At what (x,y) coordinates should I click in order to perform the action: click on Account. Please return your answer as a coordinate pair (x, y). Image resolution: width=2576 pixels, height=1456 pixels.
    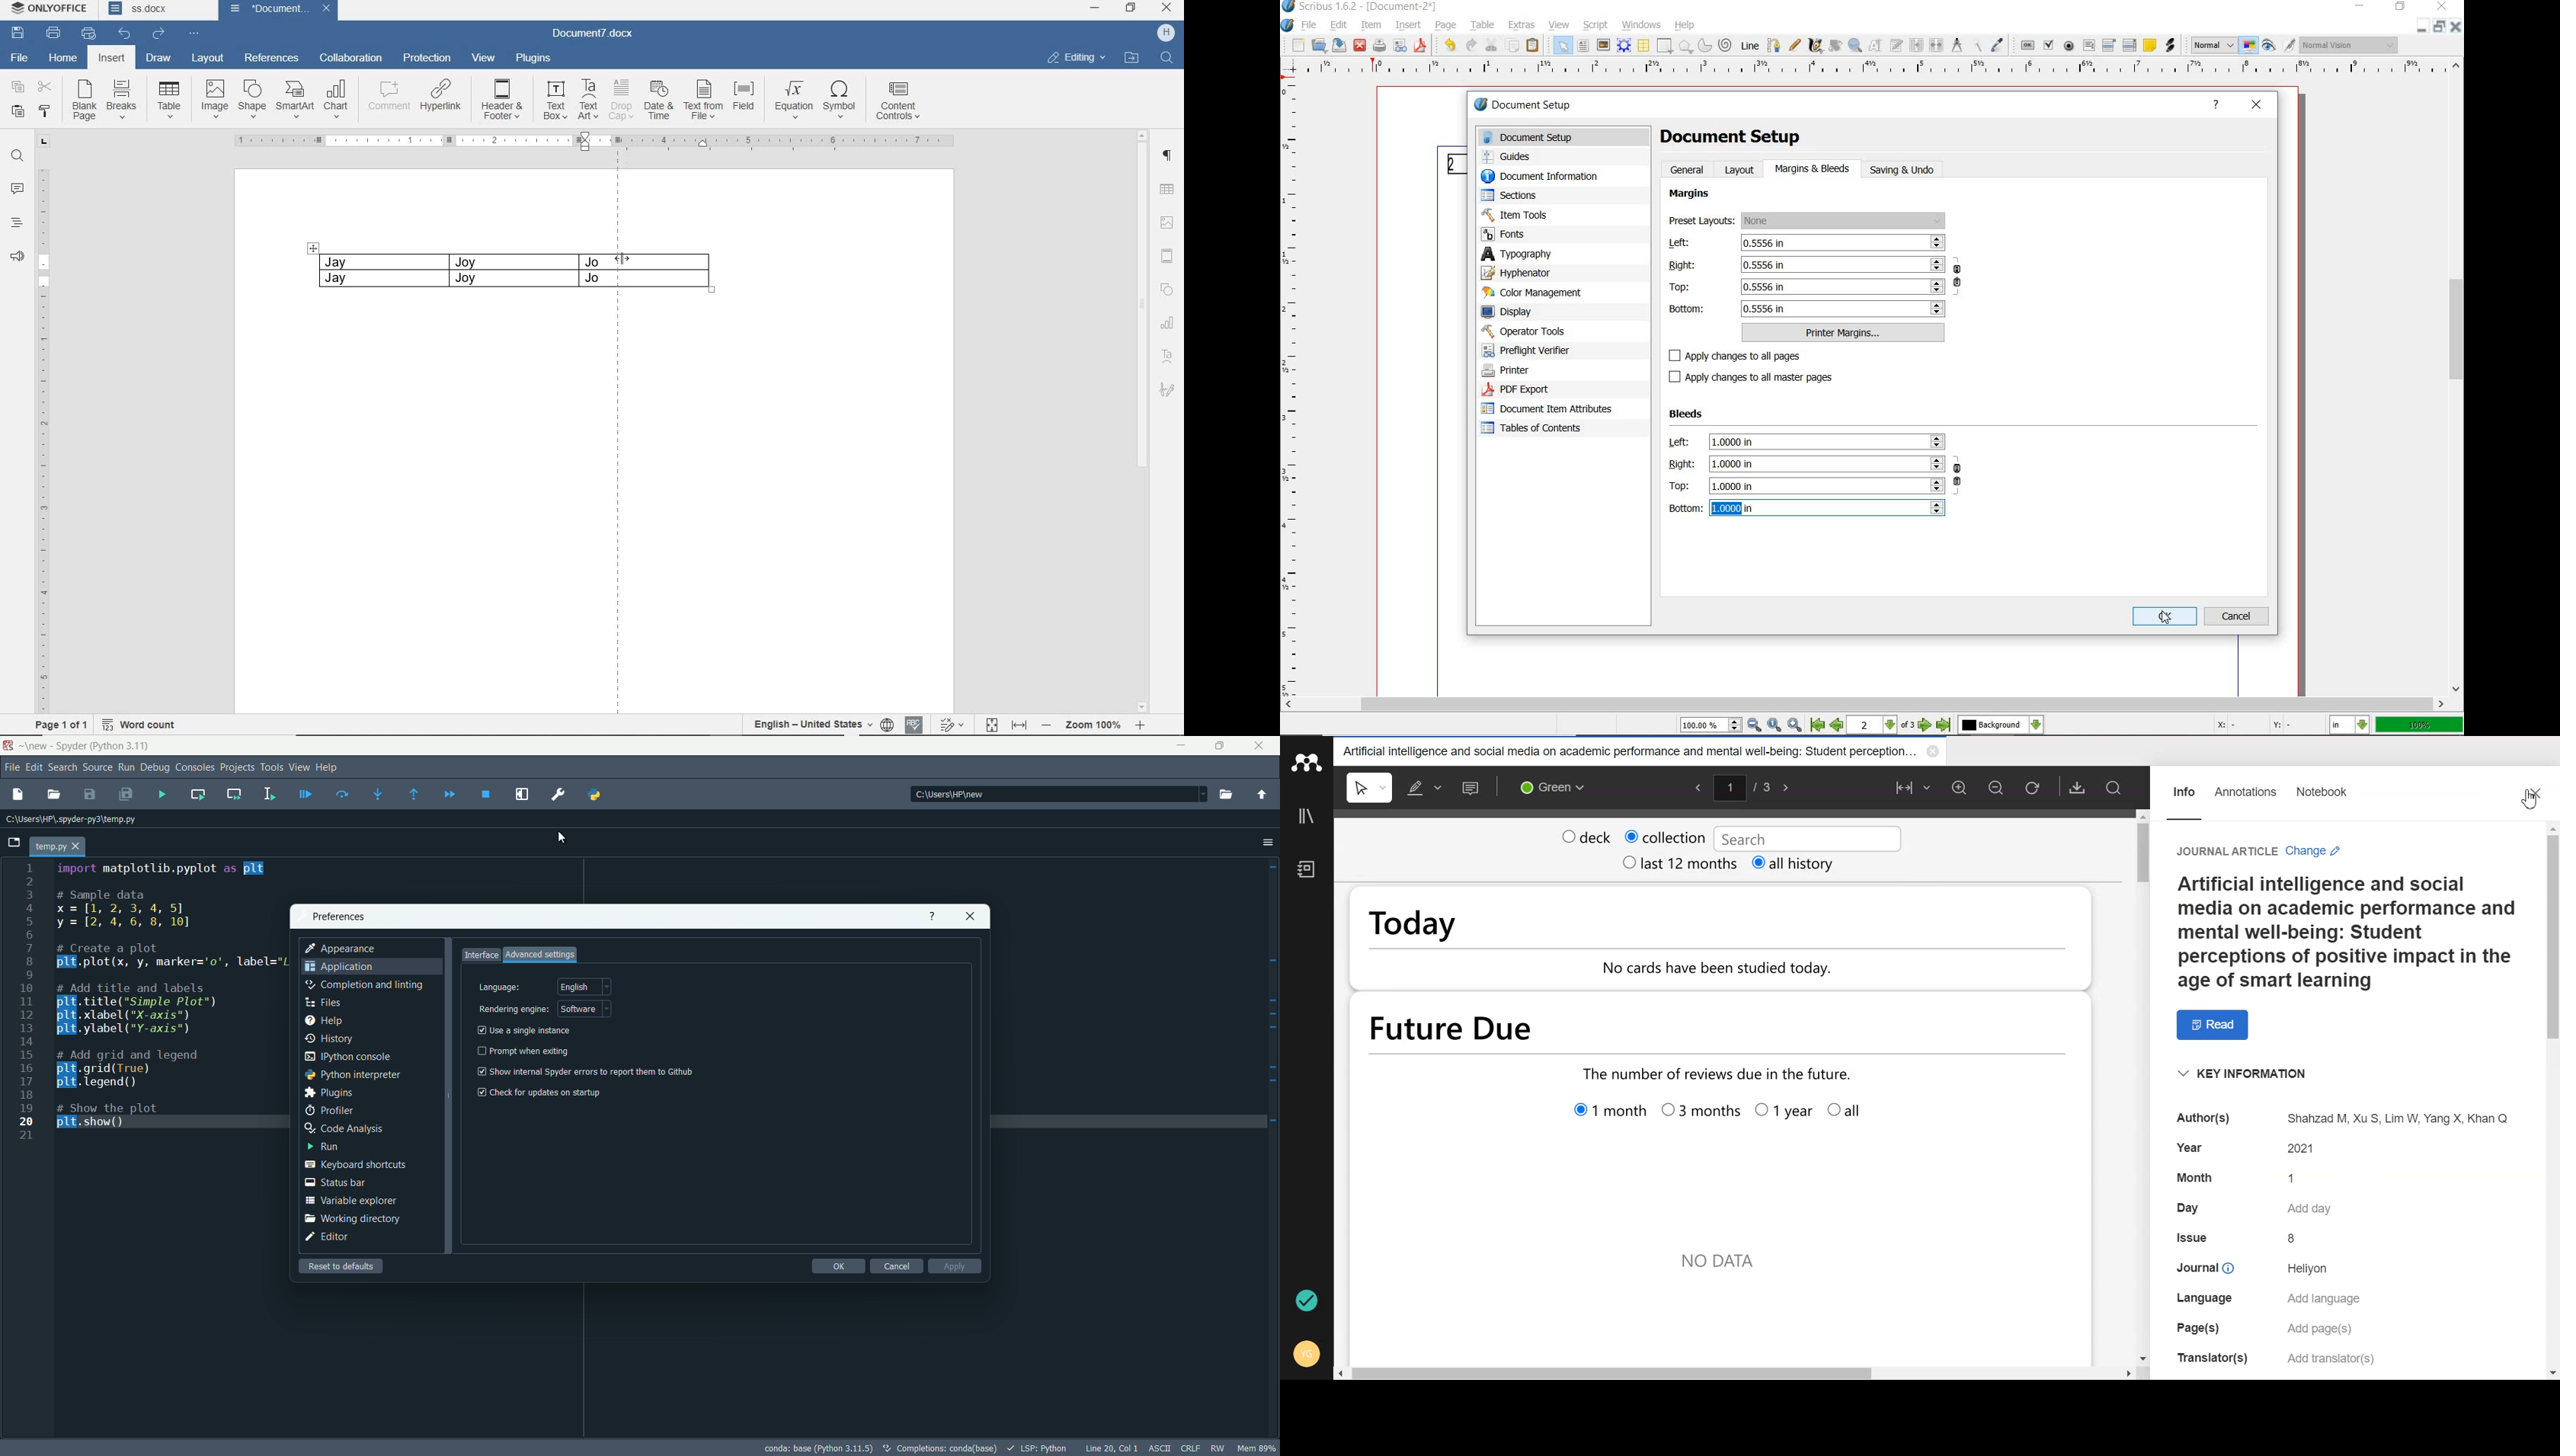
    Looking at the image, I should click on (1305, 1353).